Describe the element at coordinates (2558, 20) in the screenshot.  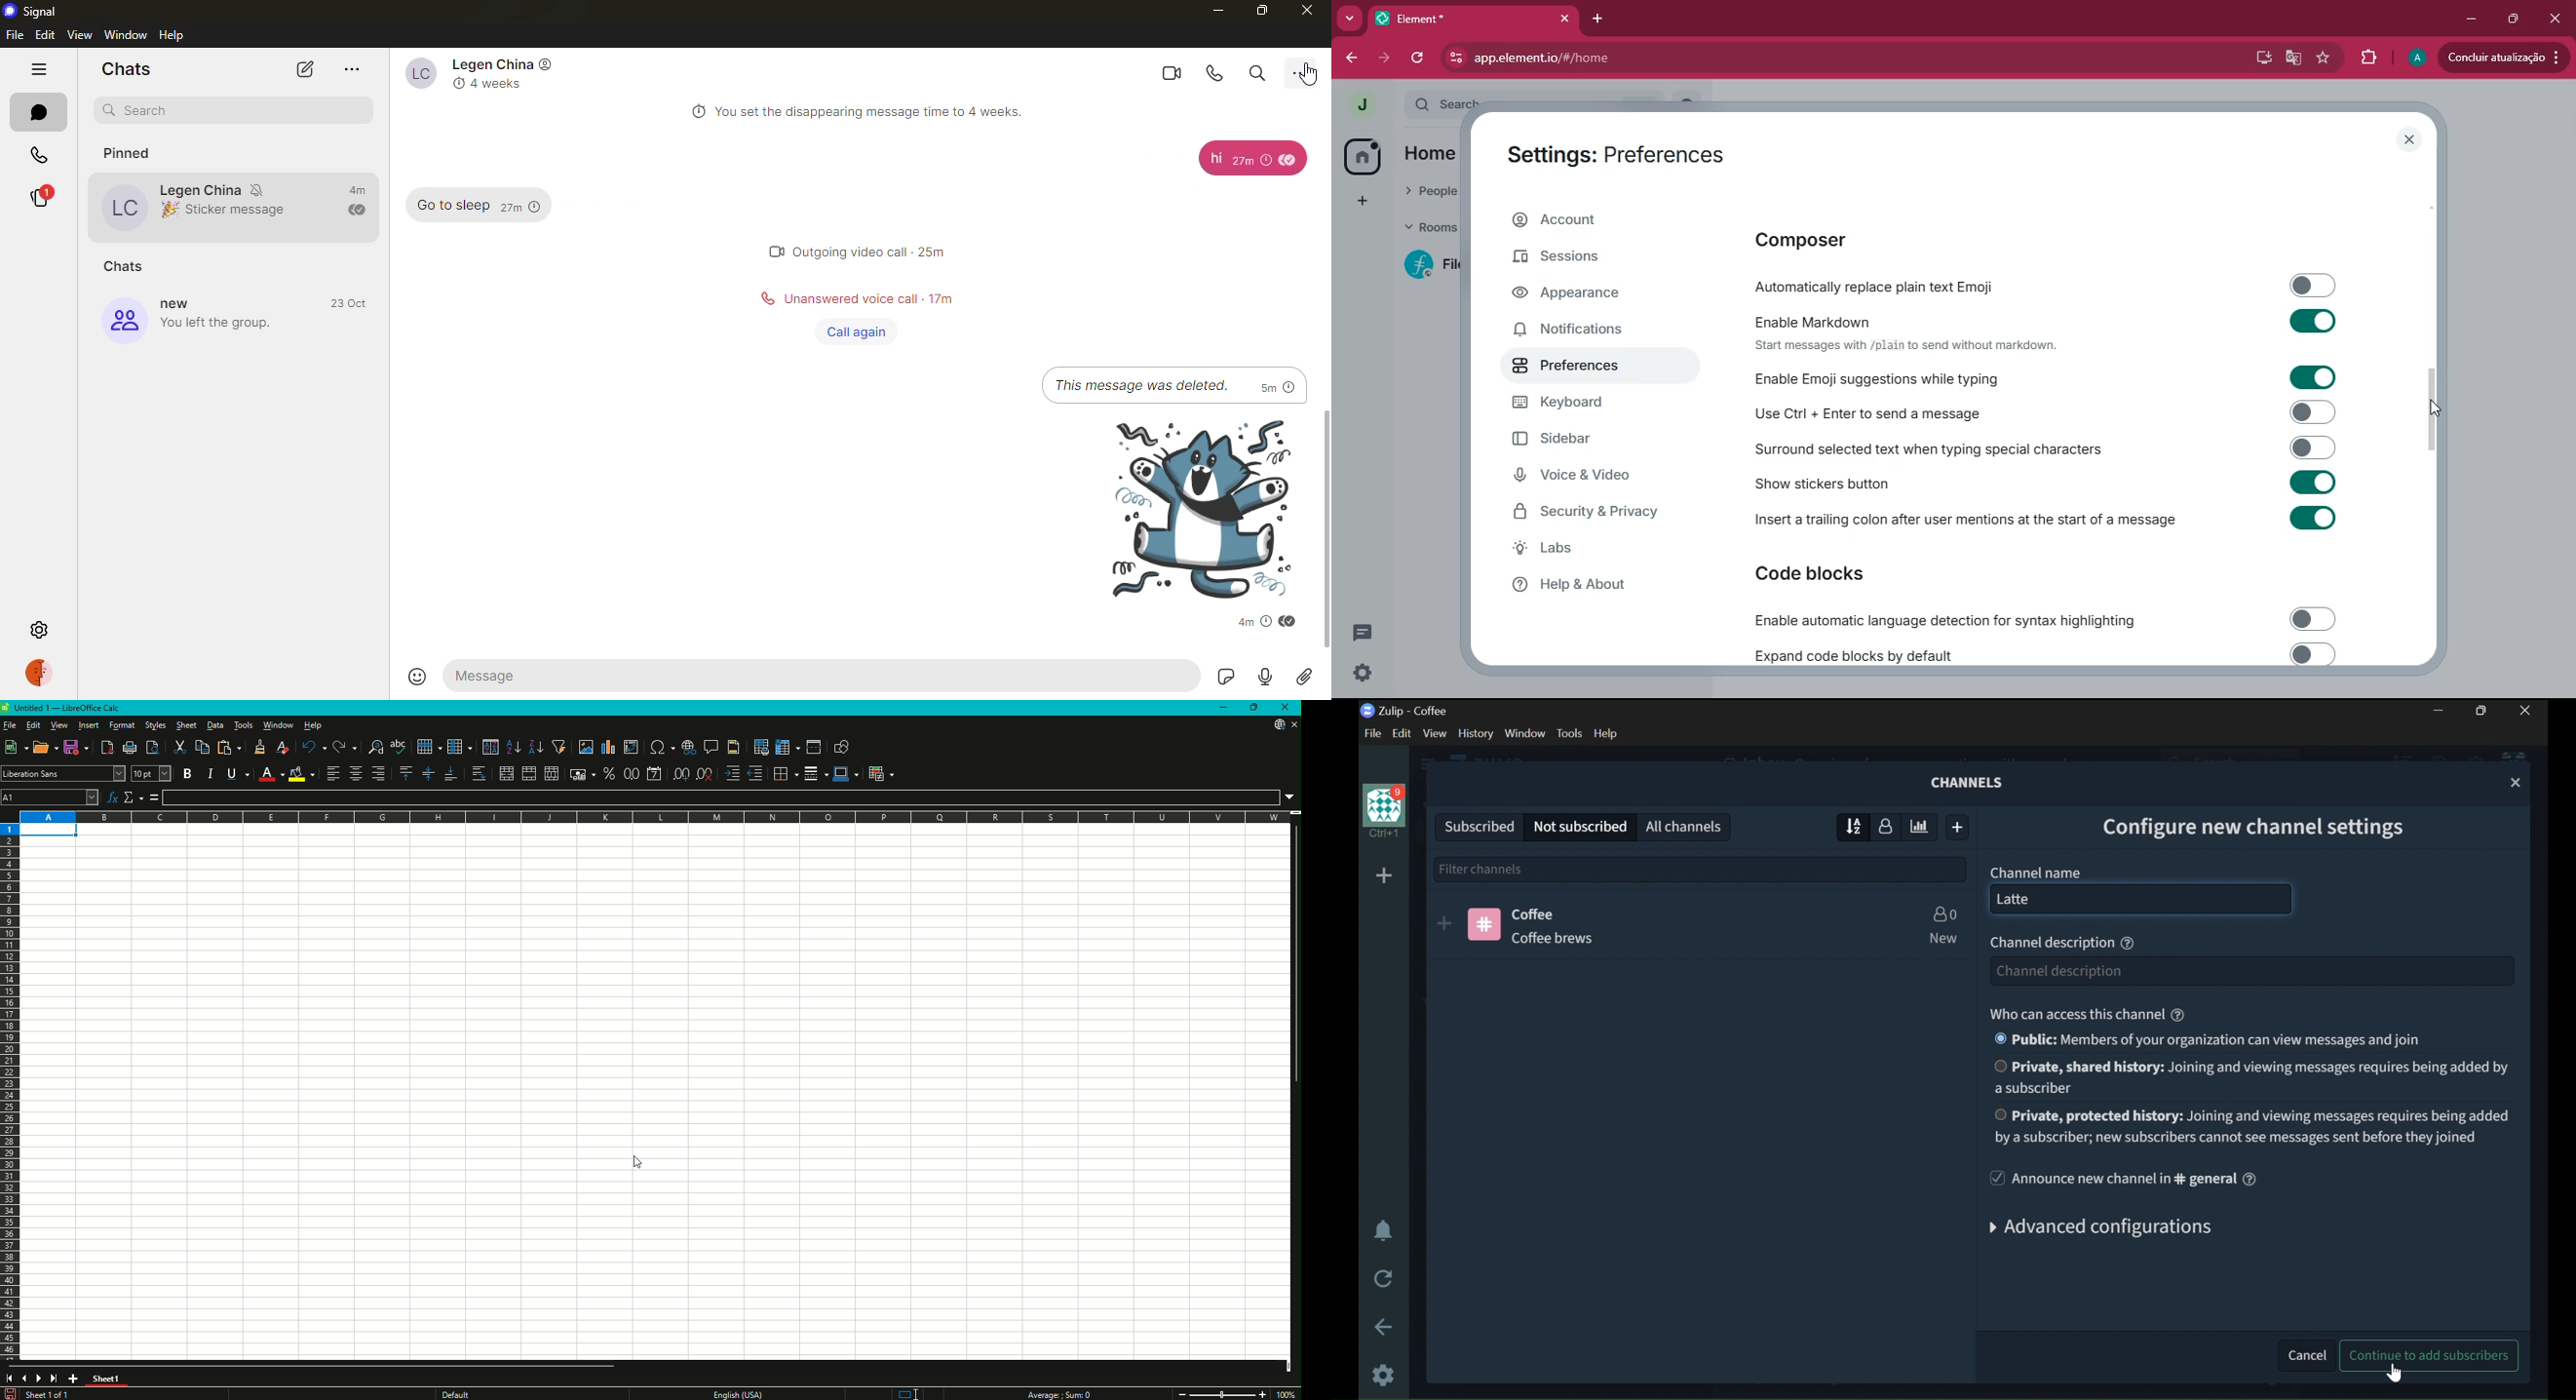
I see `click` at that location.